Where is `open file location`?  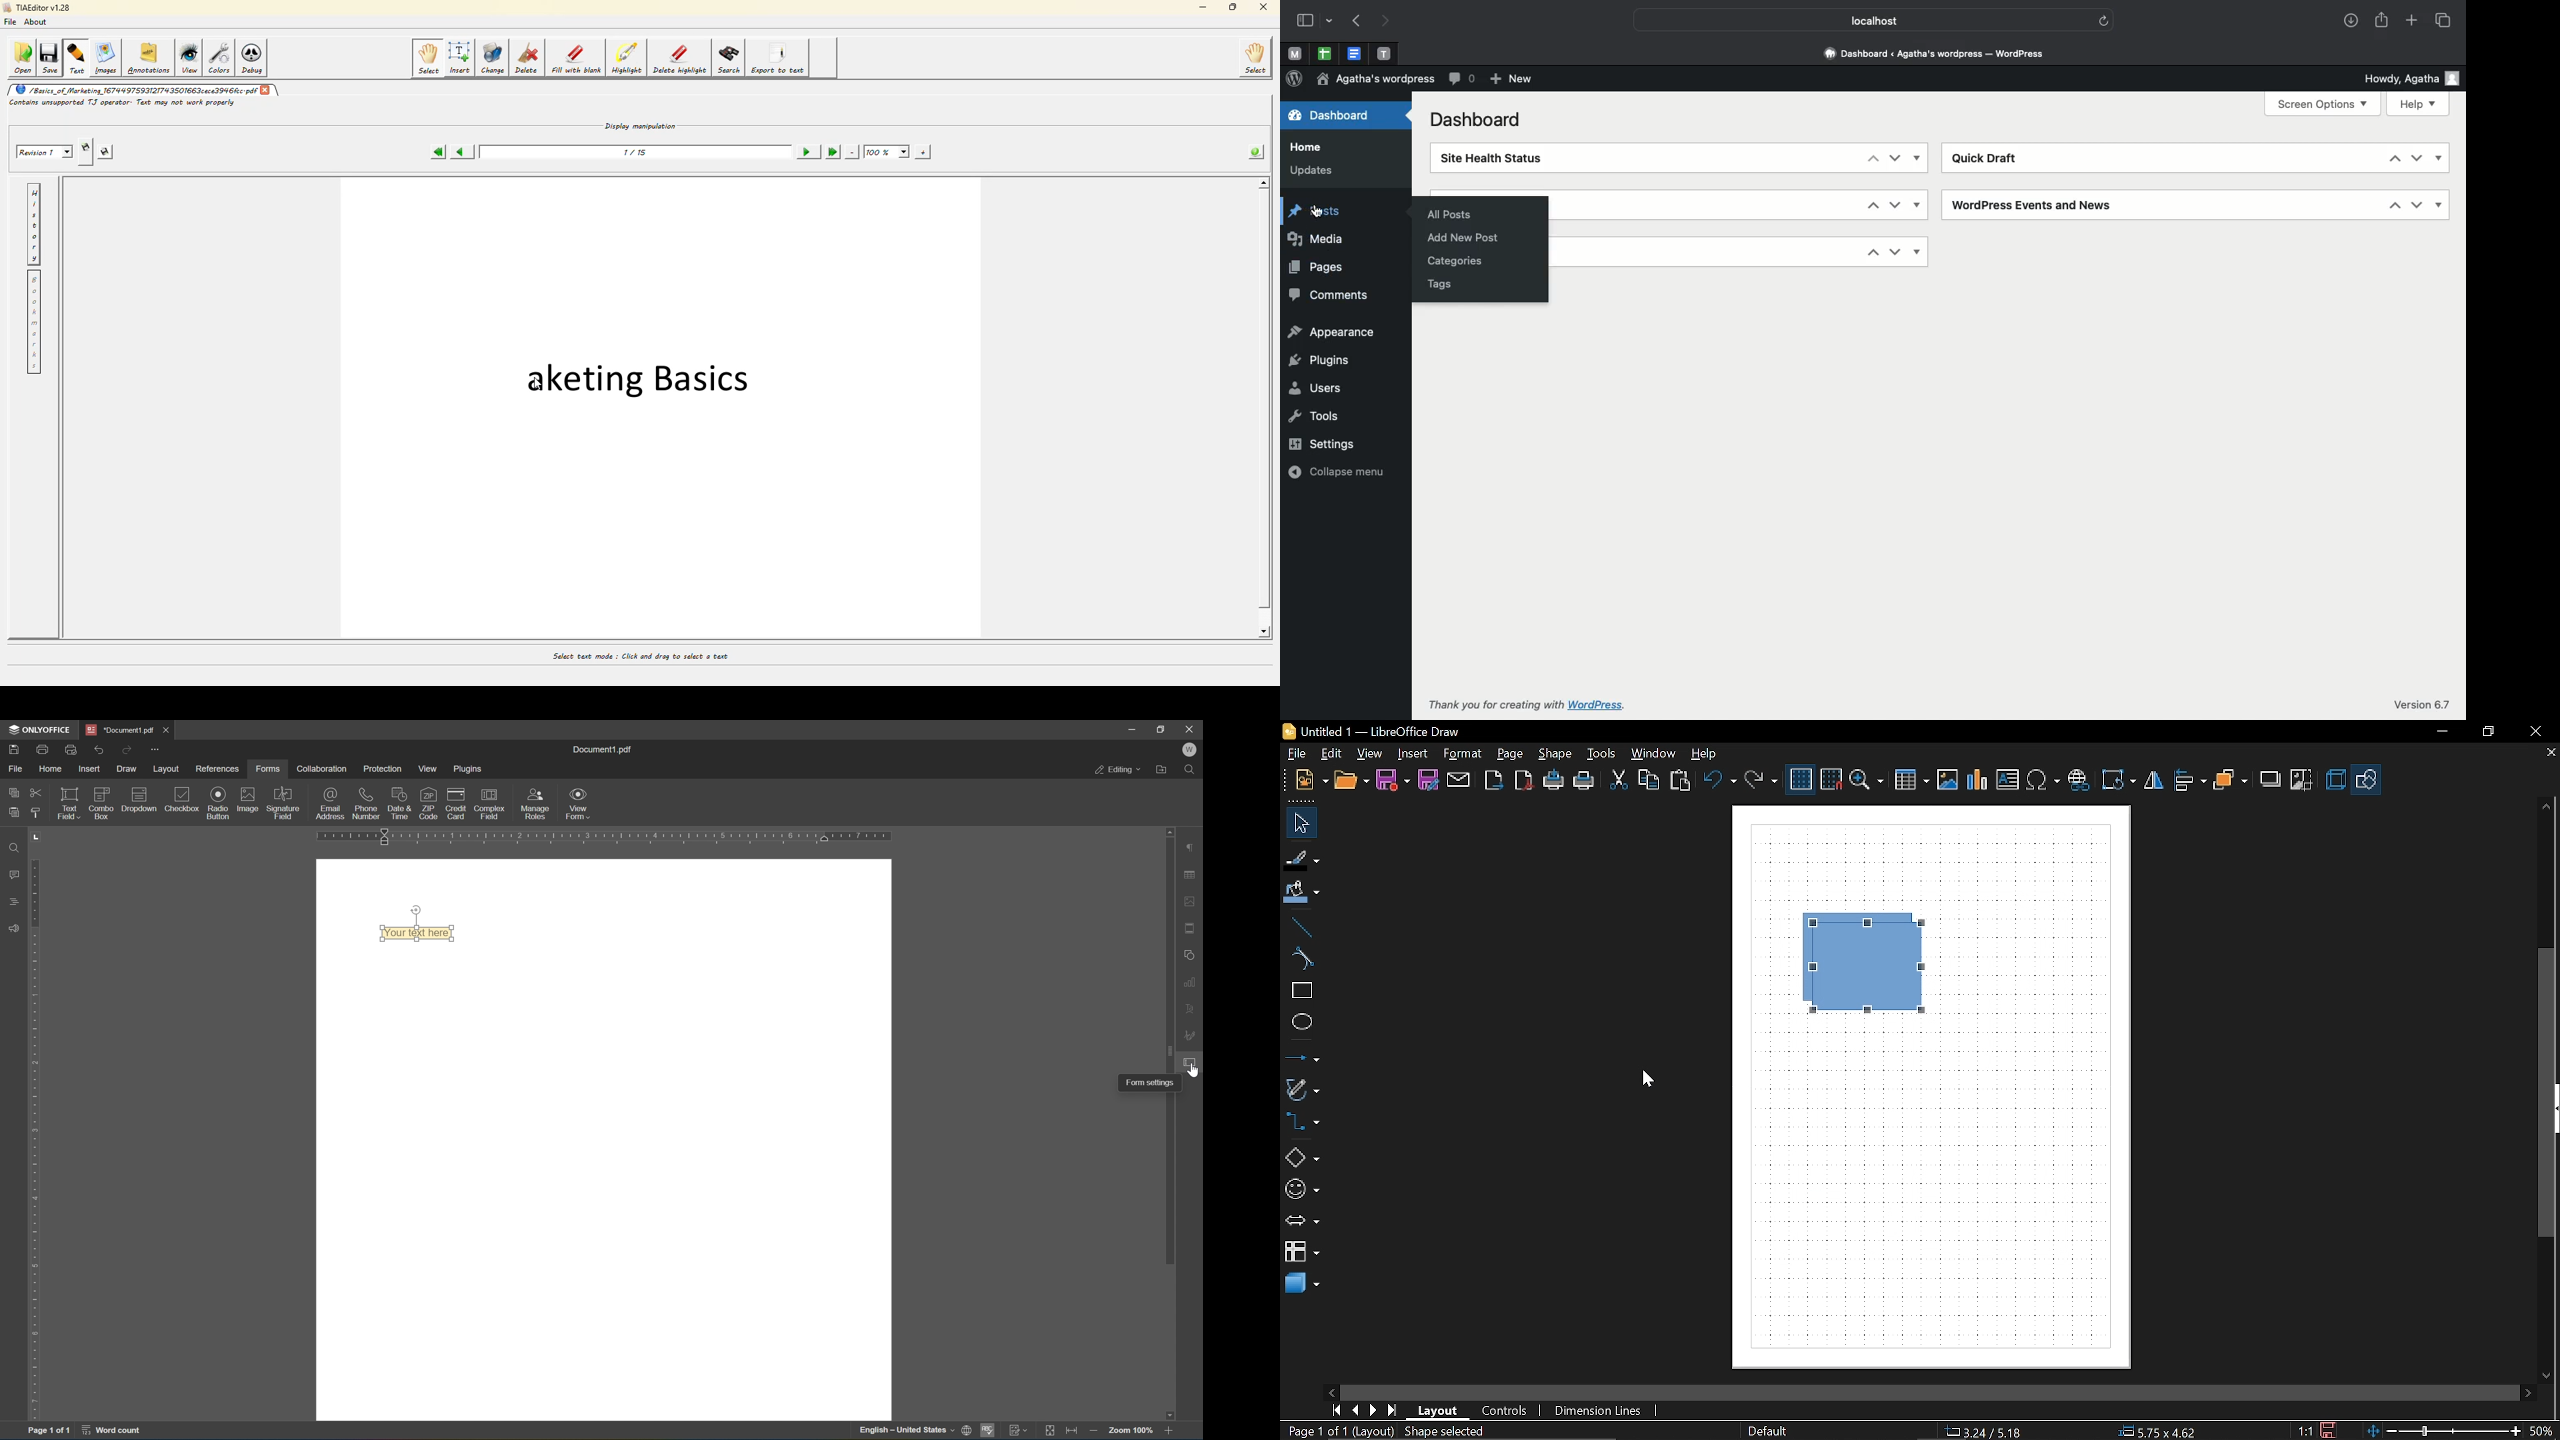 open file location is located at coordinates (1163, 770).